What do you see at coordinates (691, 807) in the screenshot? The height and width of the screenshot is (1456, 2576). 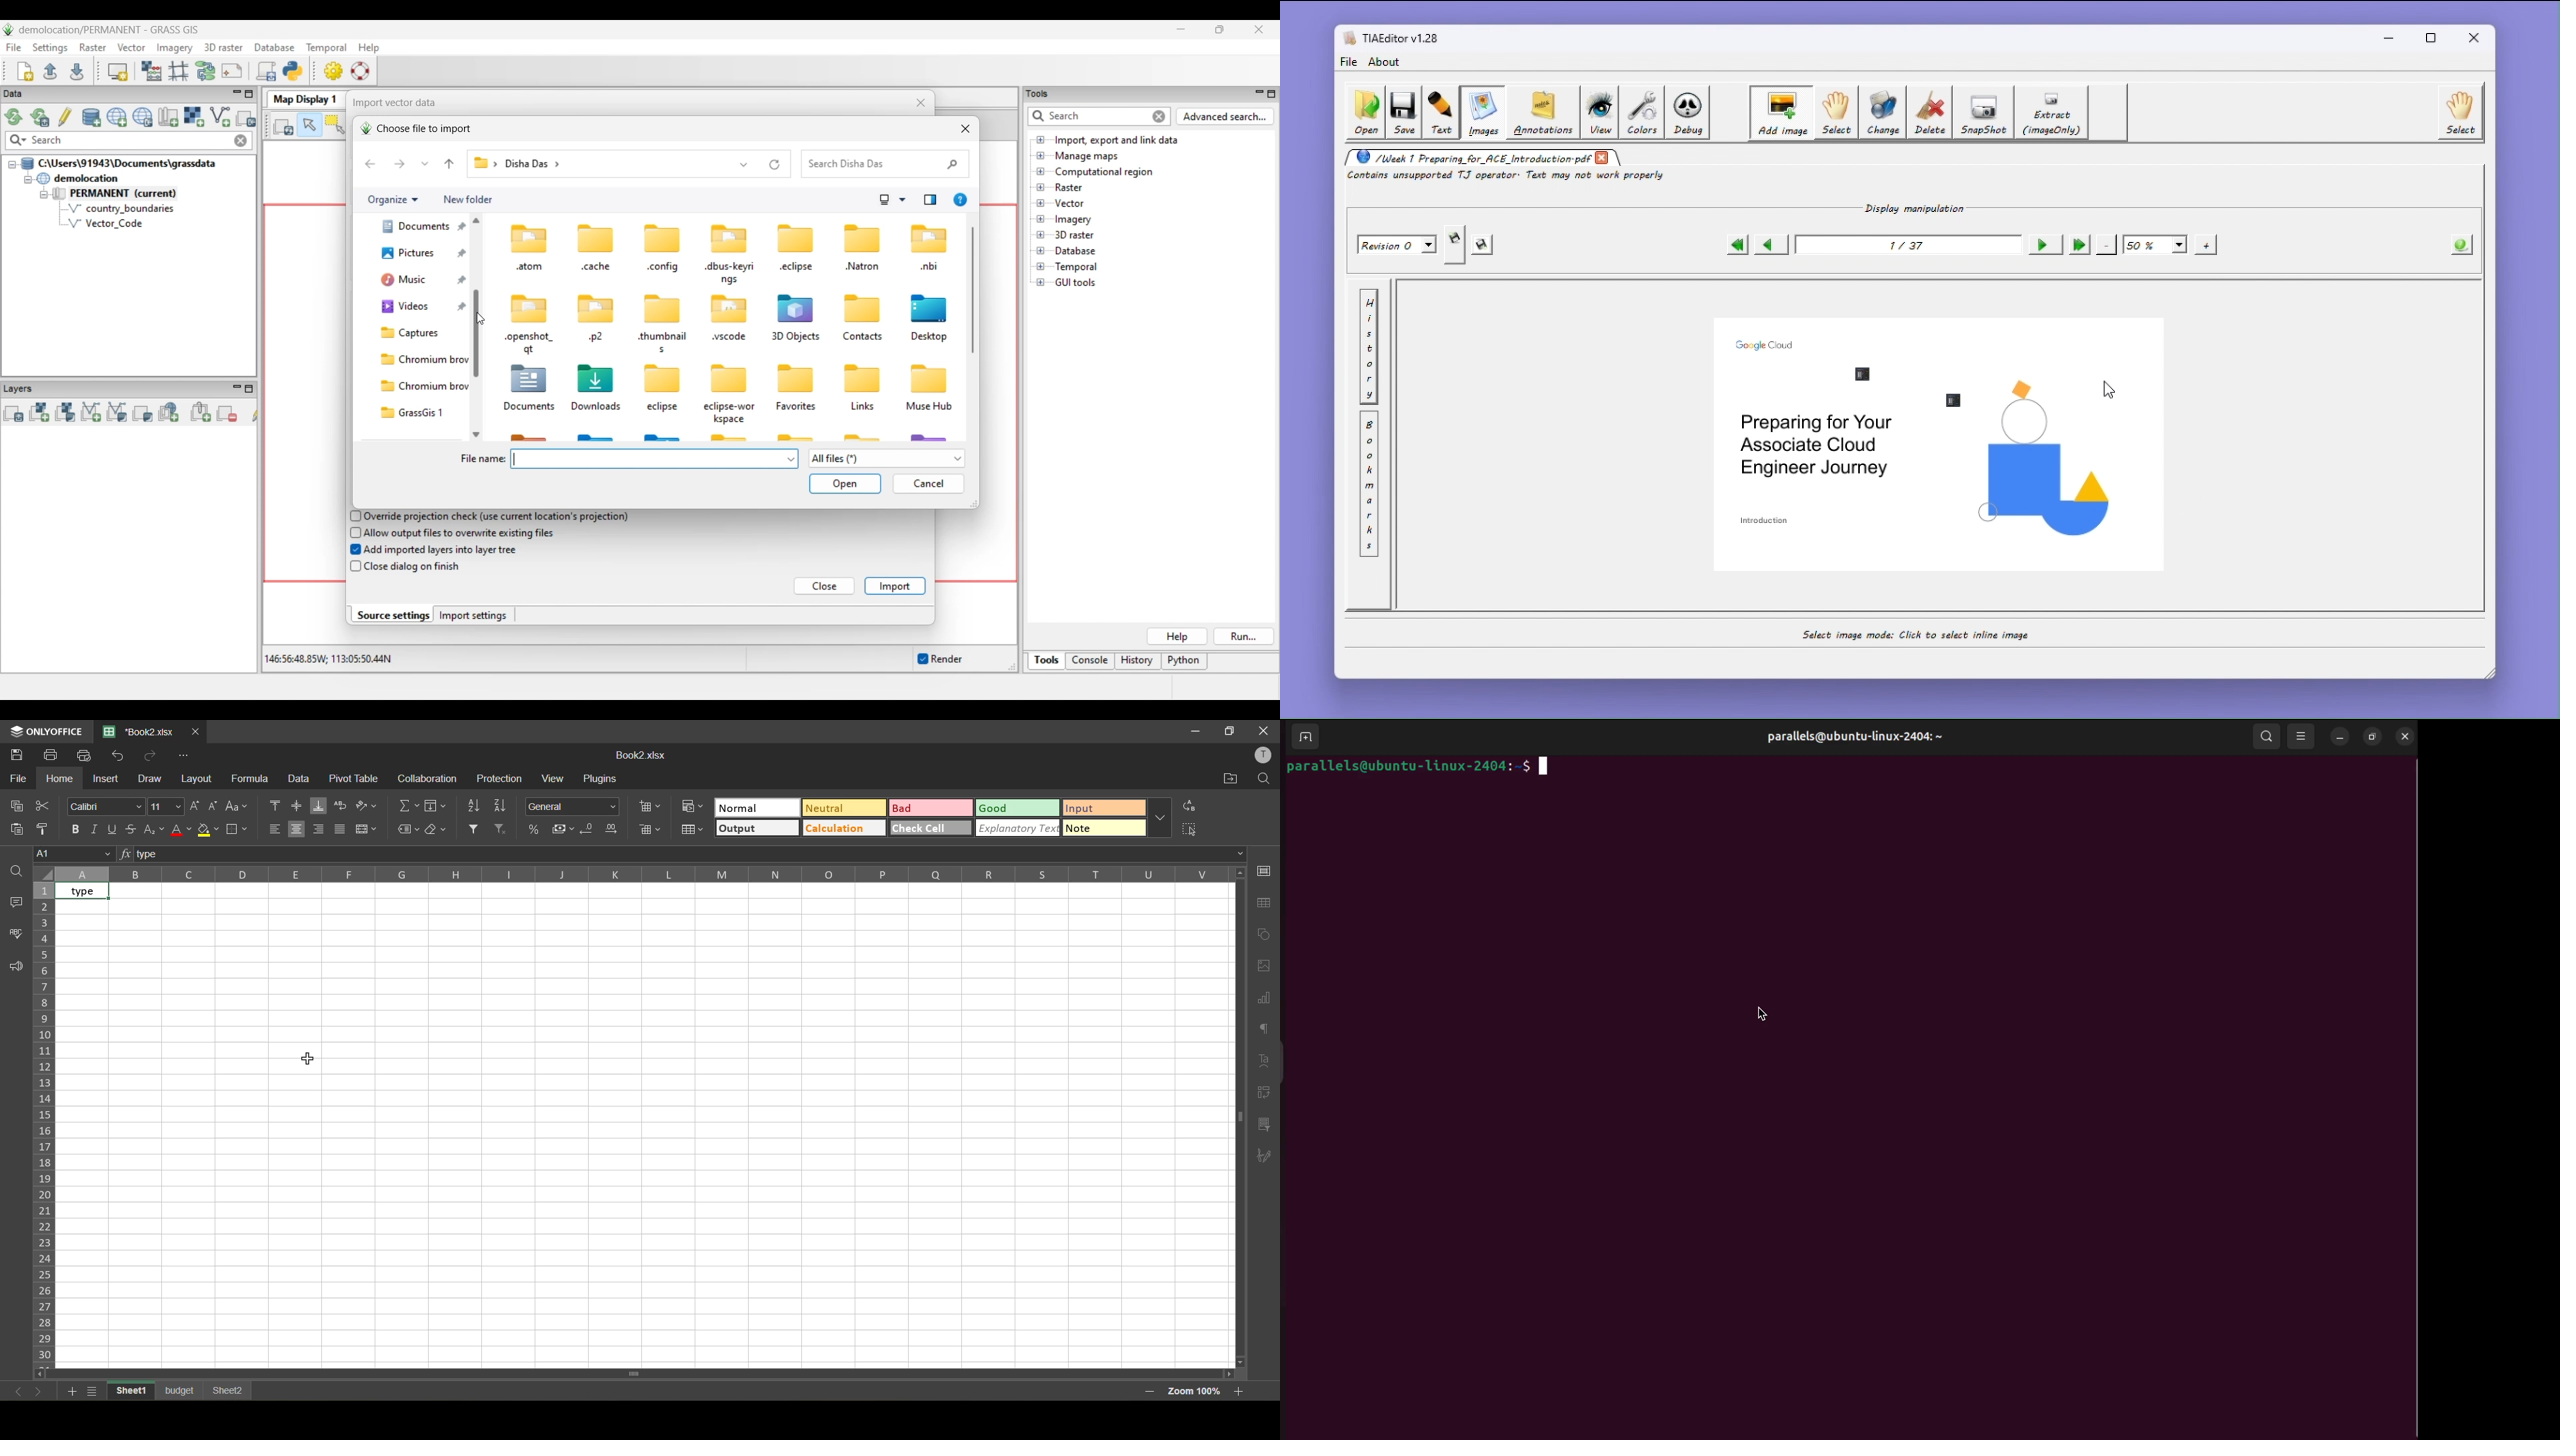 I see `conditional formatting` at bounding box center [691, 807].